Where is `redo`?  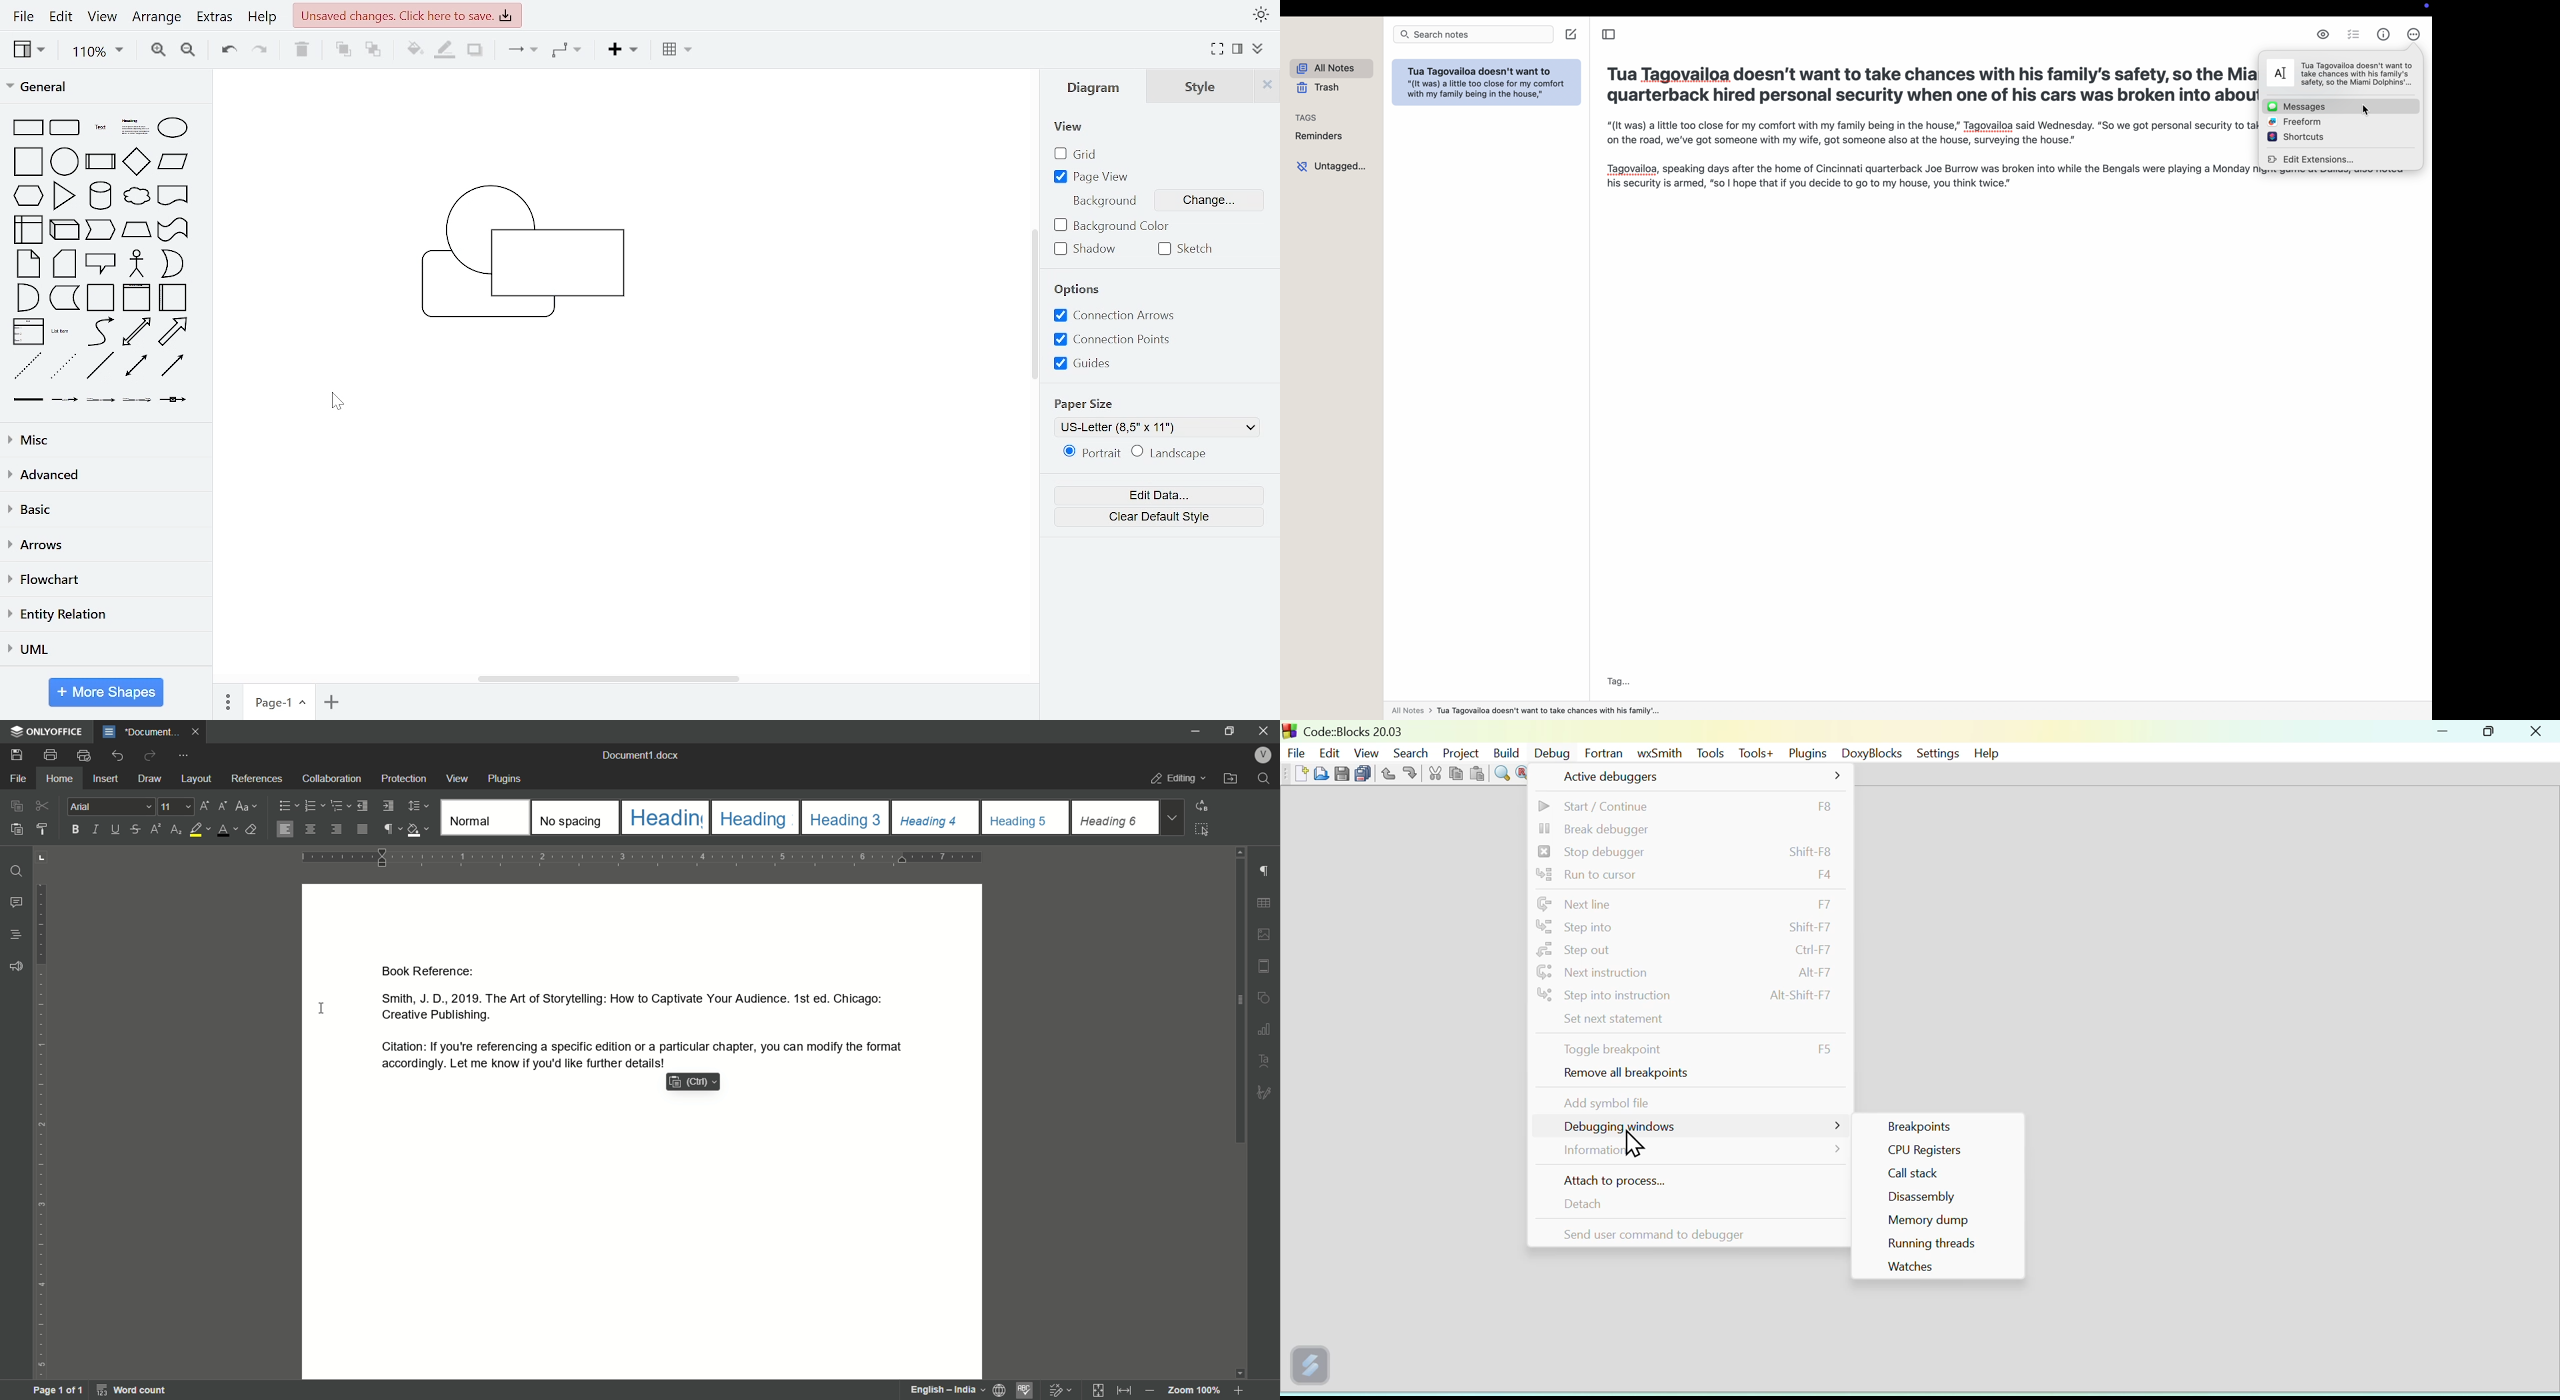
redo is located at coordinates (1411, 774).